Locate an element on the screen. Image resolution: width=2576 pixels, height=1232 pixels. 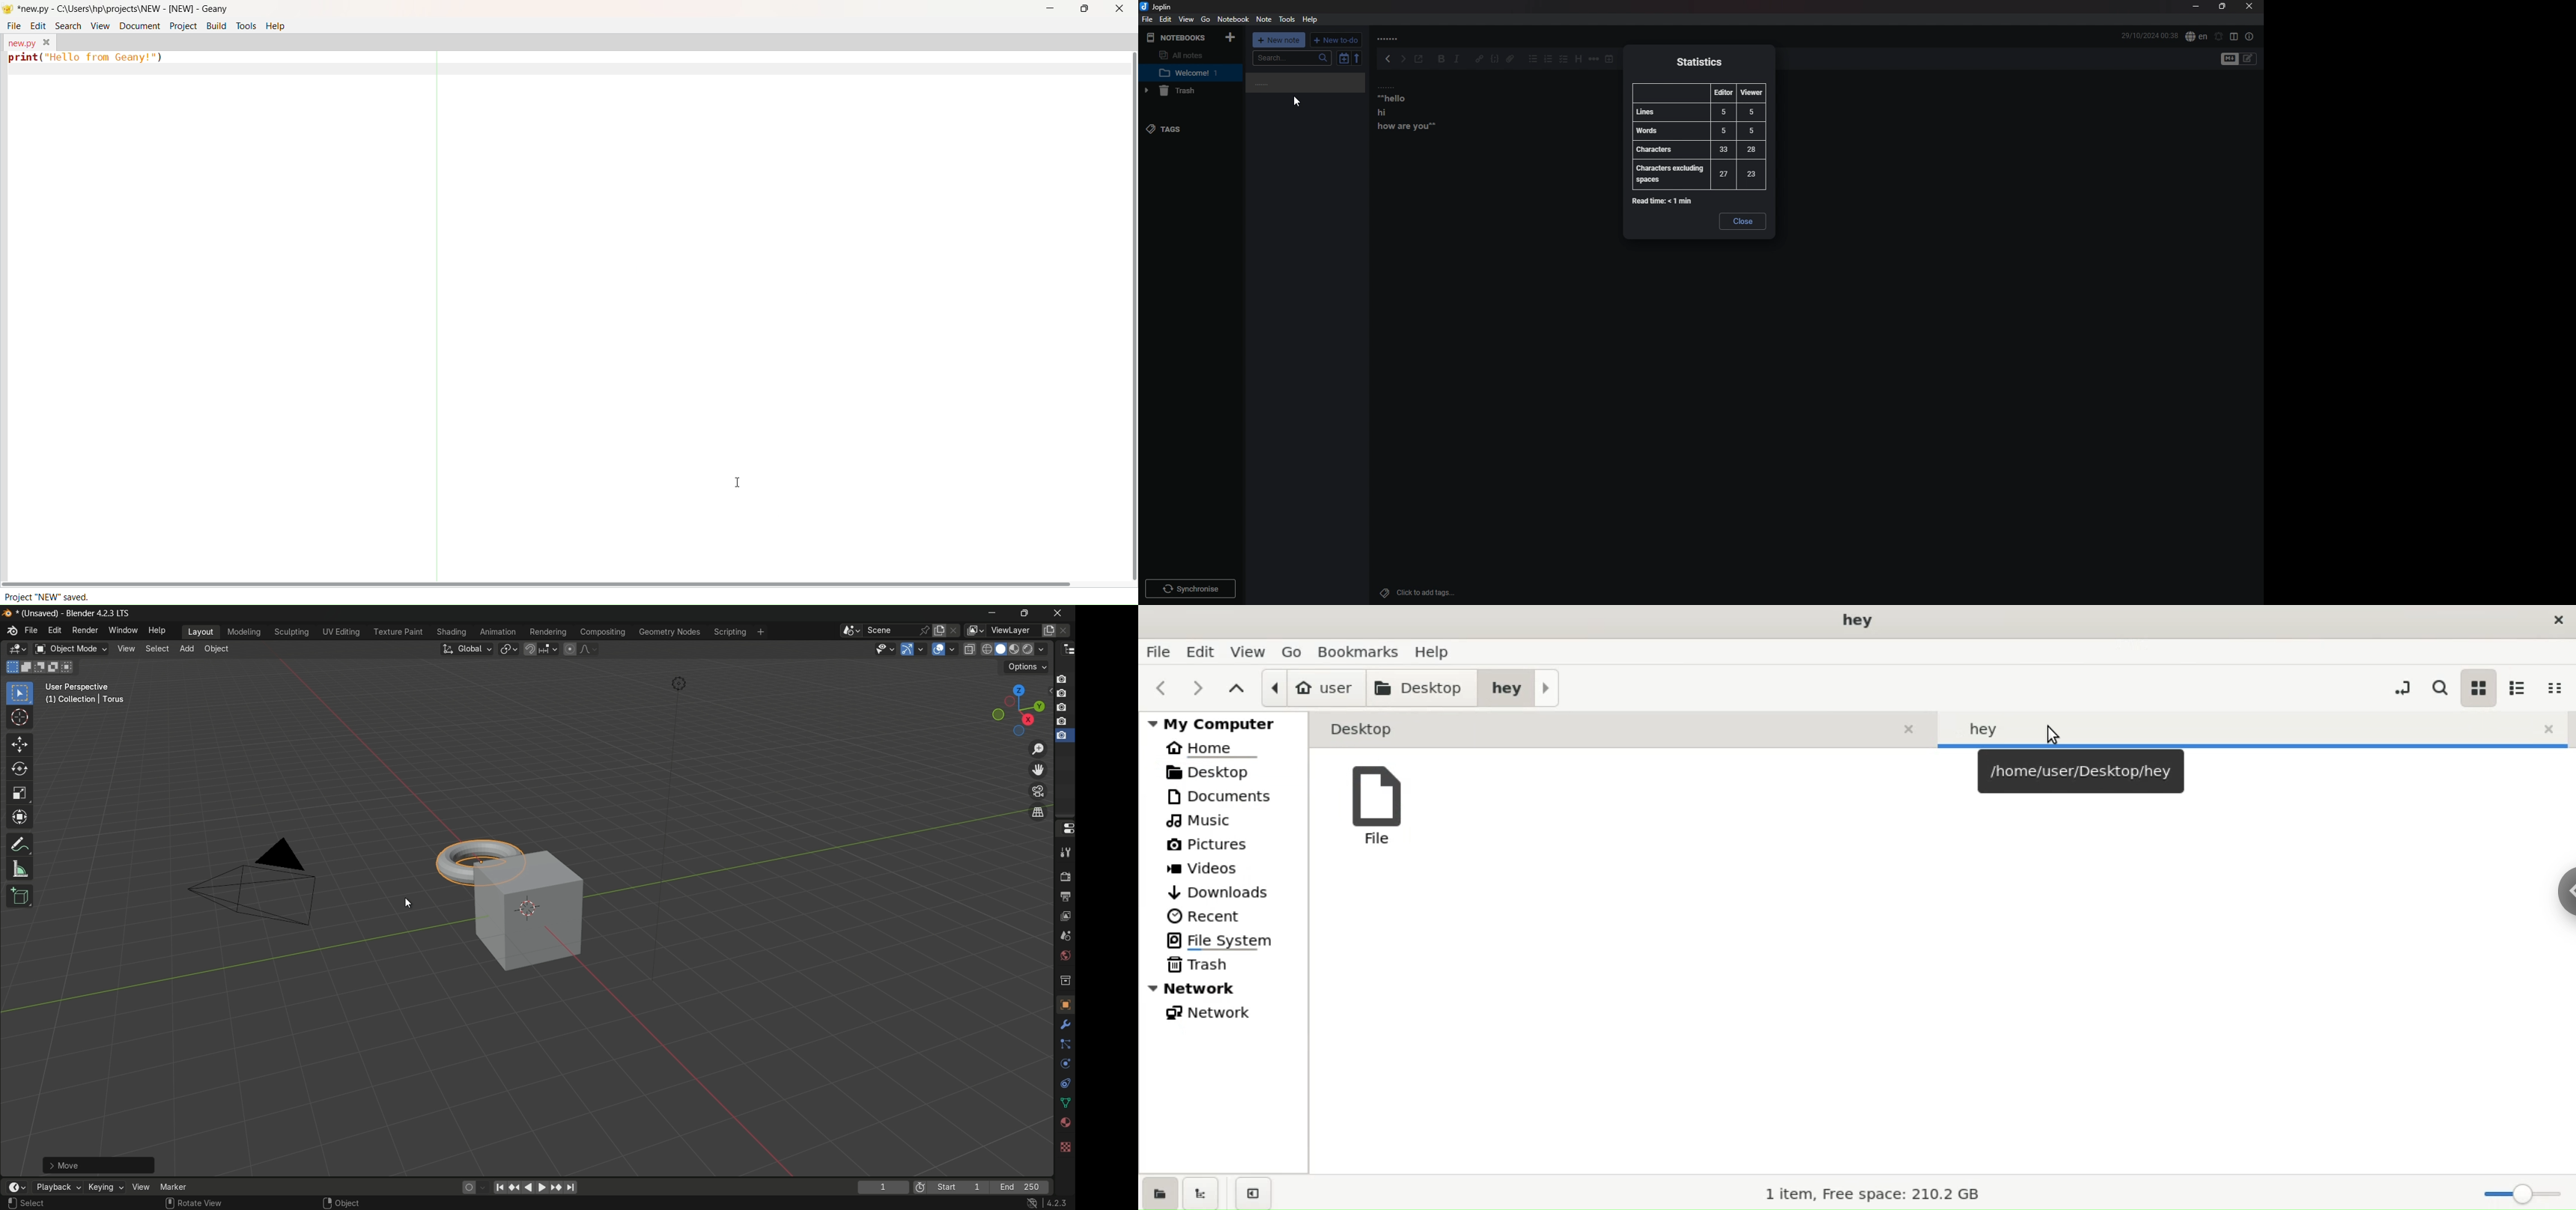
Time is located at coordinates (2148, 35).